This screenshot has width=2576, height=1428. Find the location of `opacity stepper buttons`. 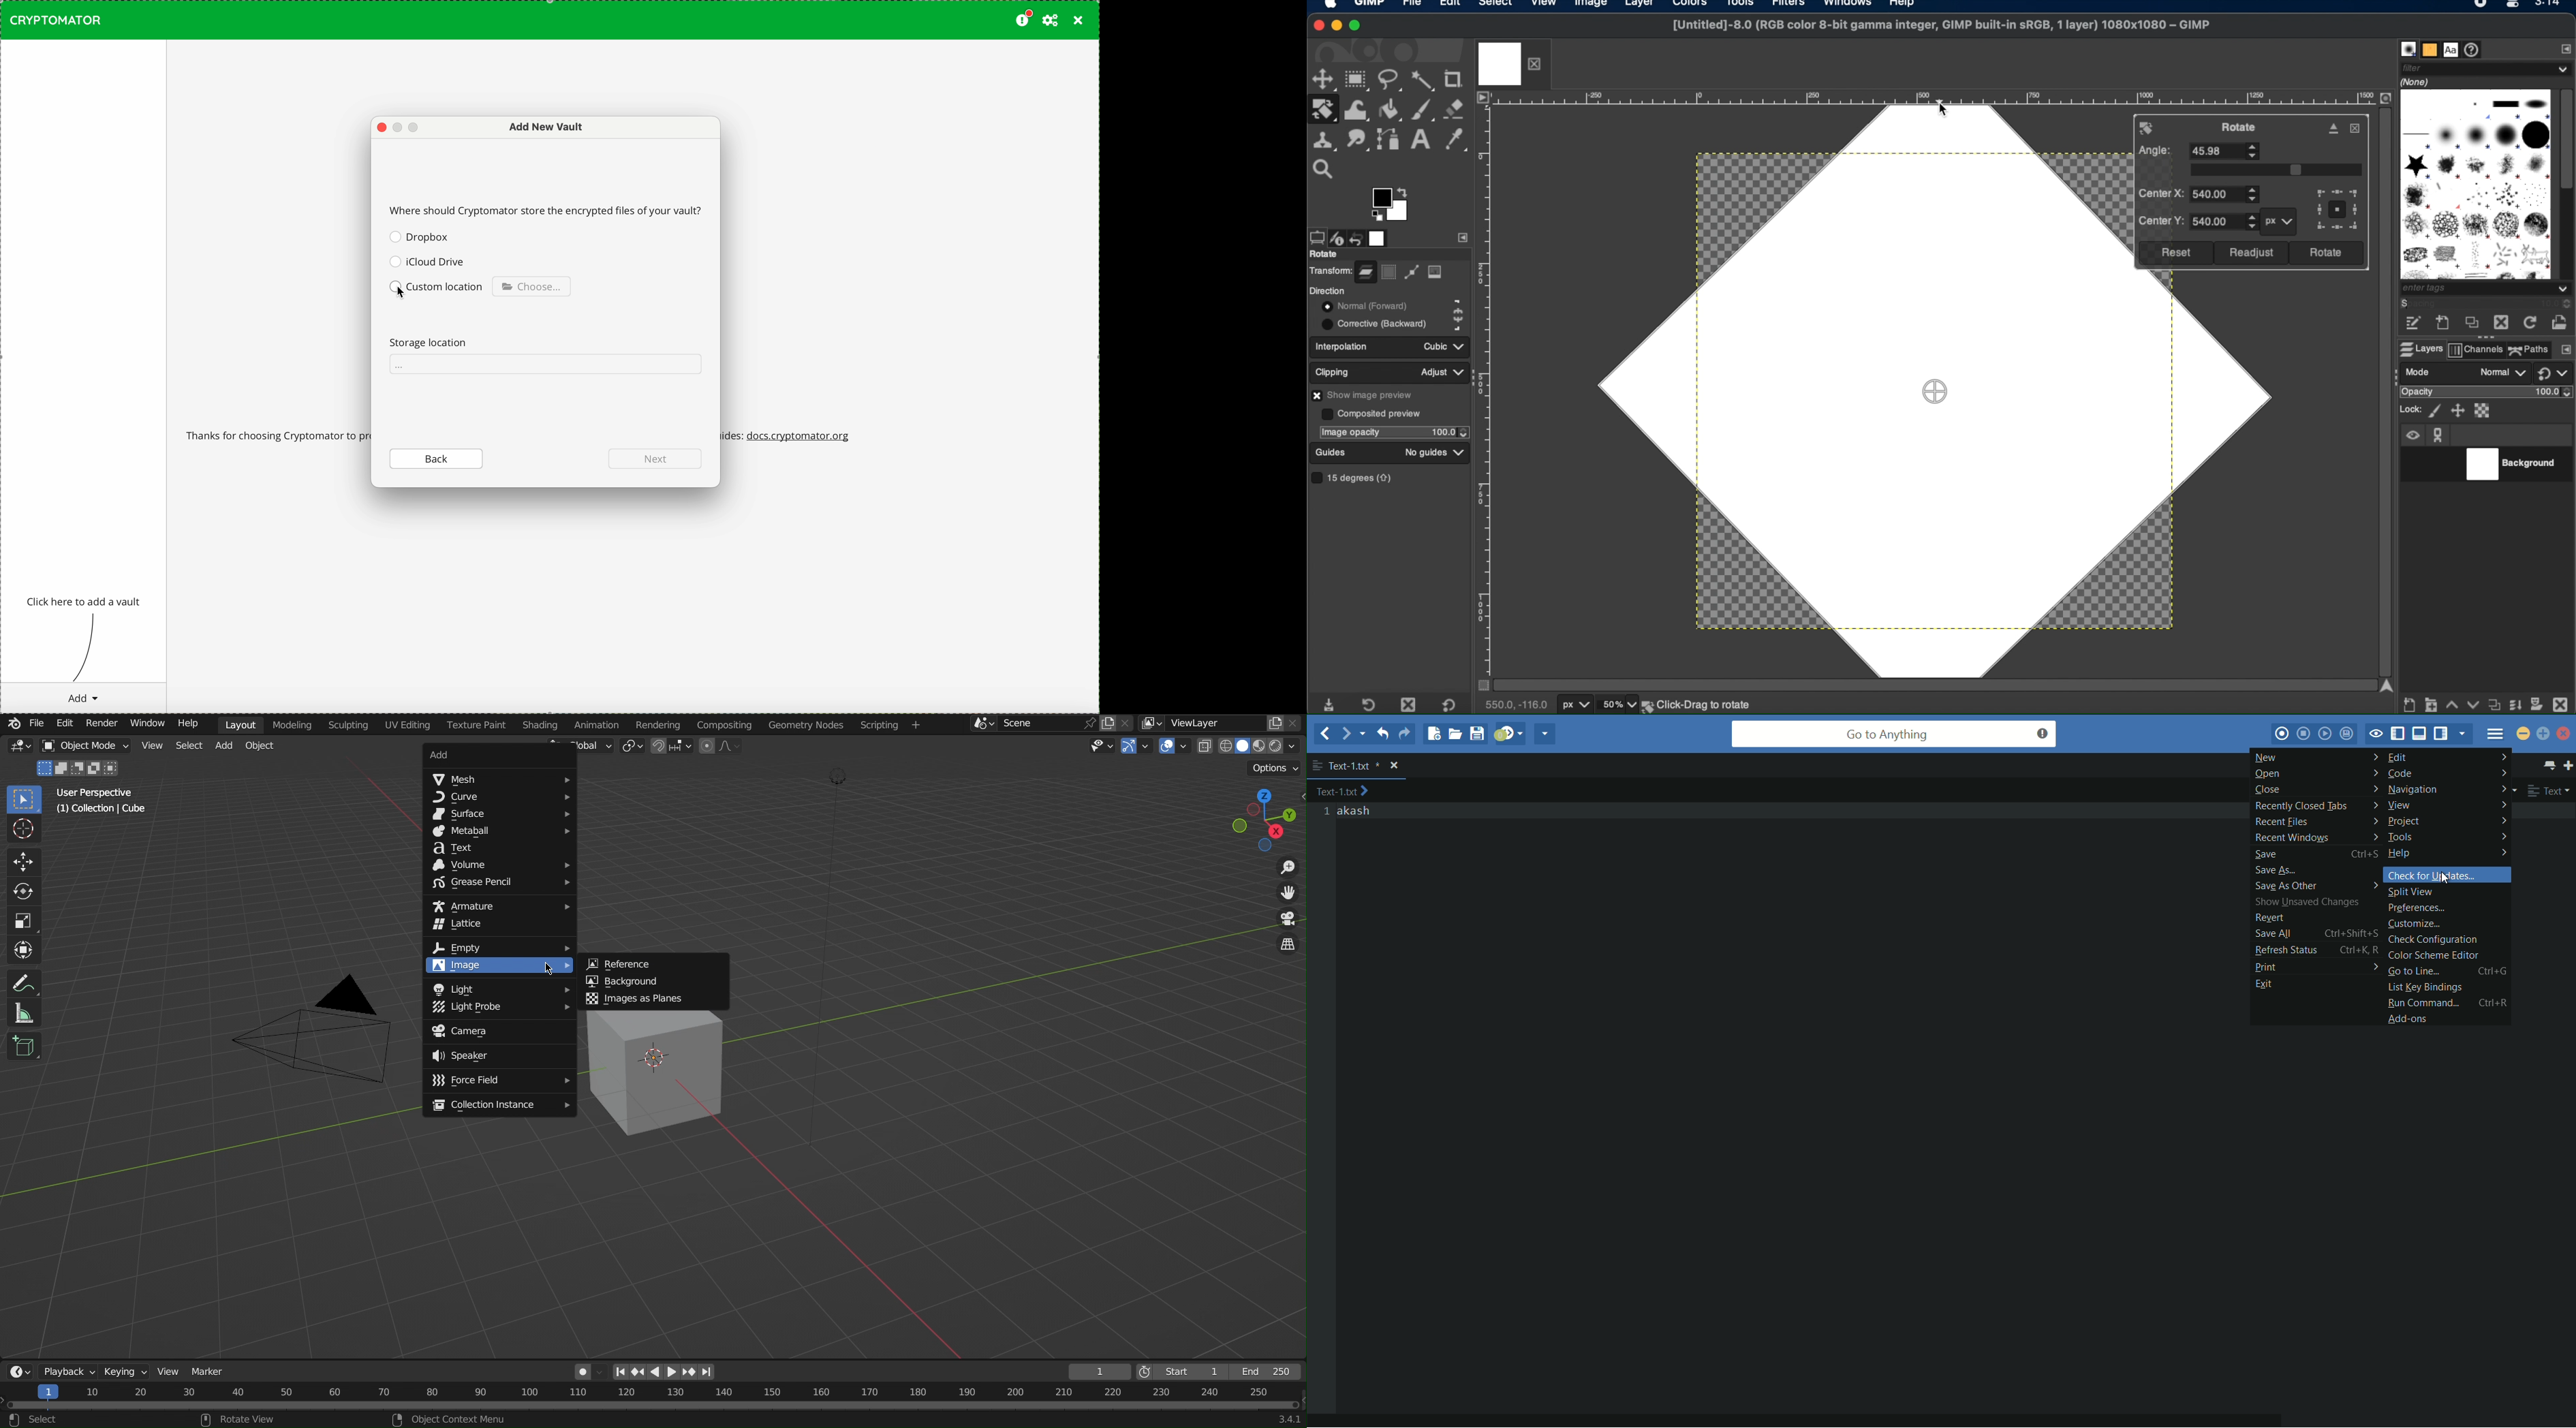

opacity stepper buttons is located at coordinates (1450, 432).